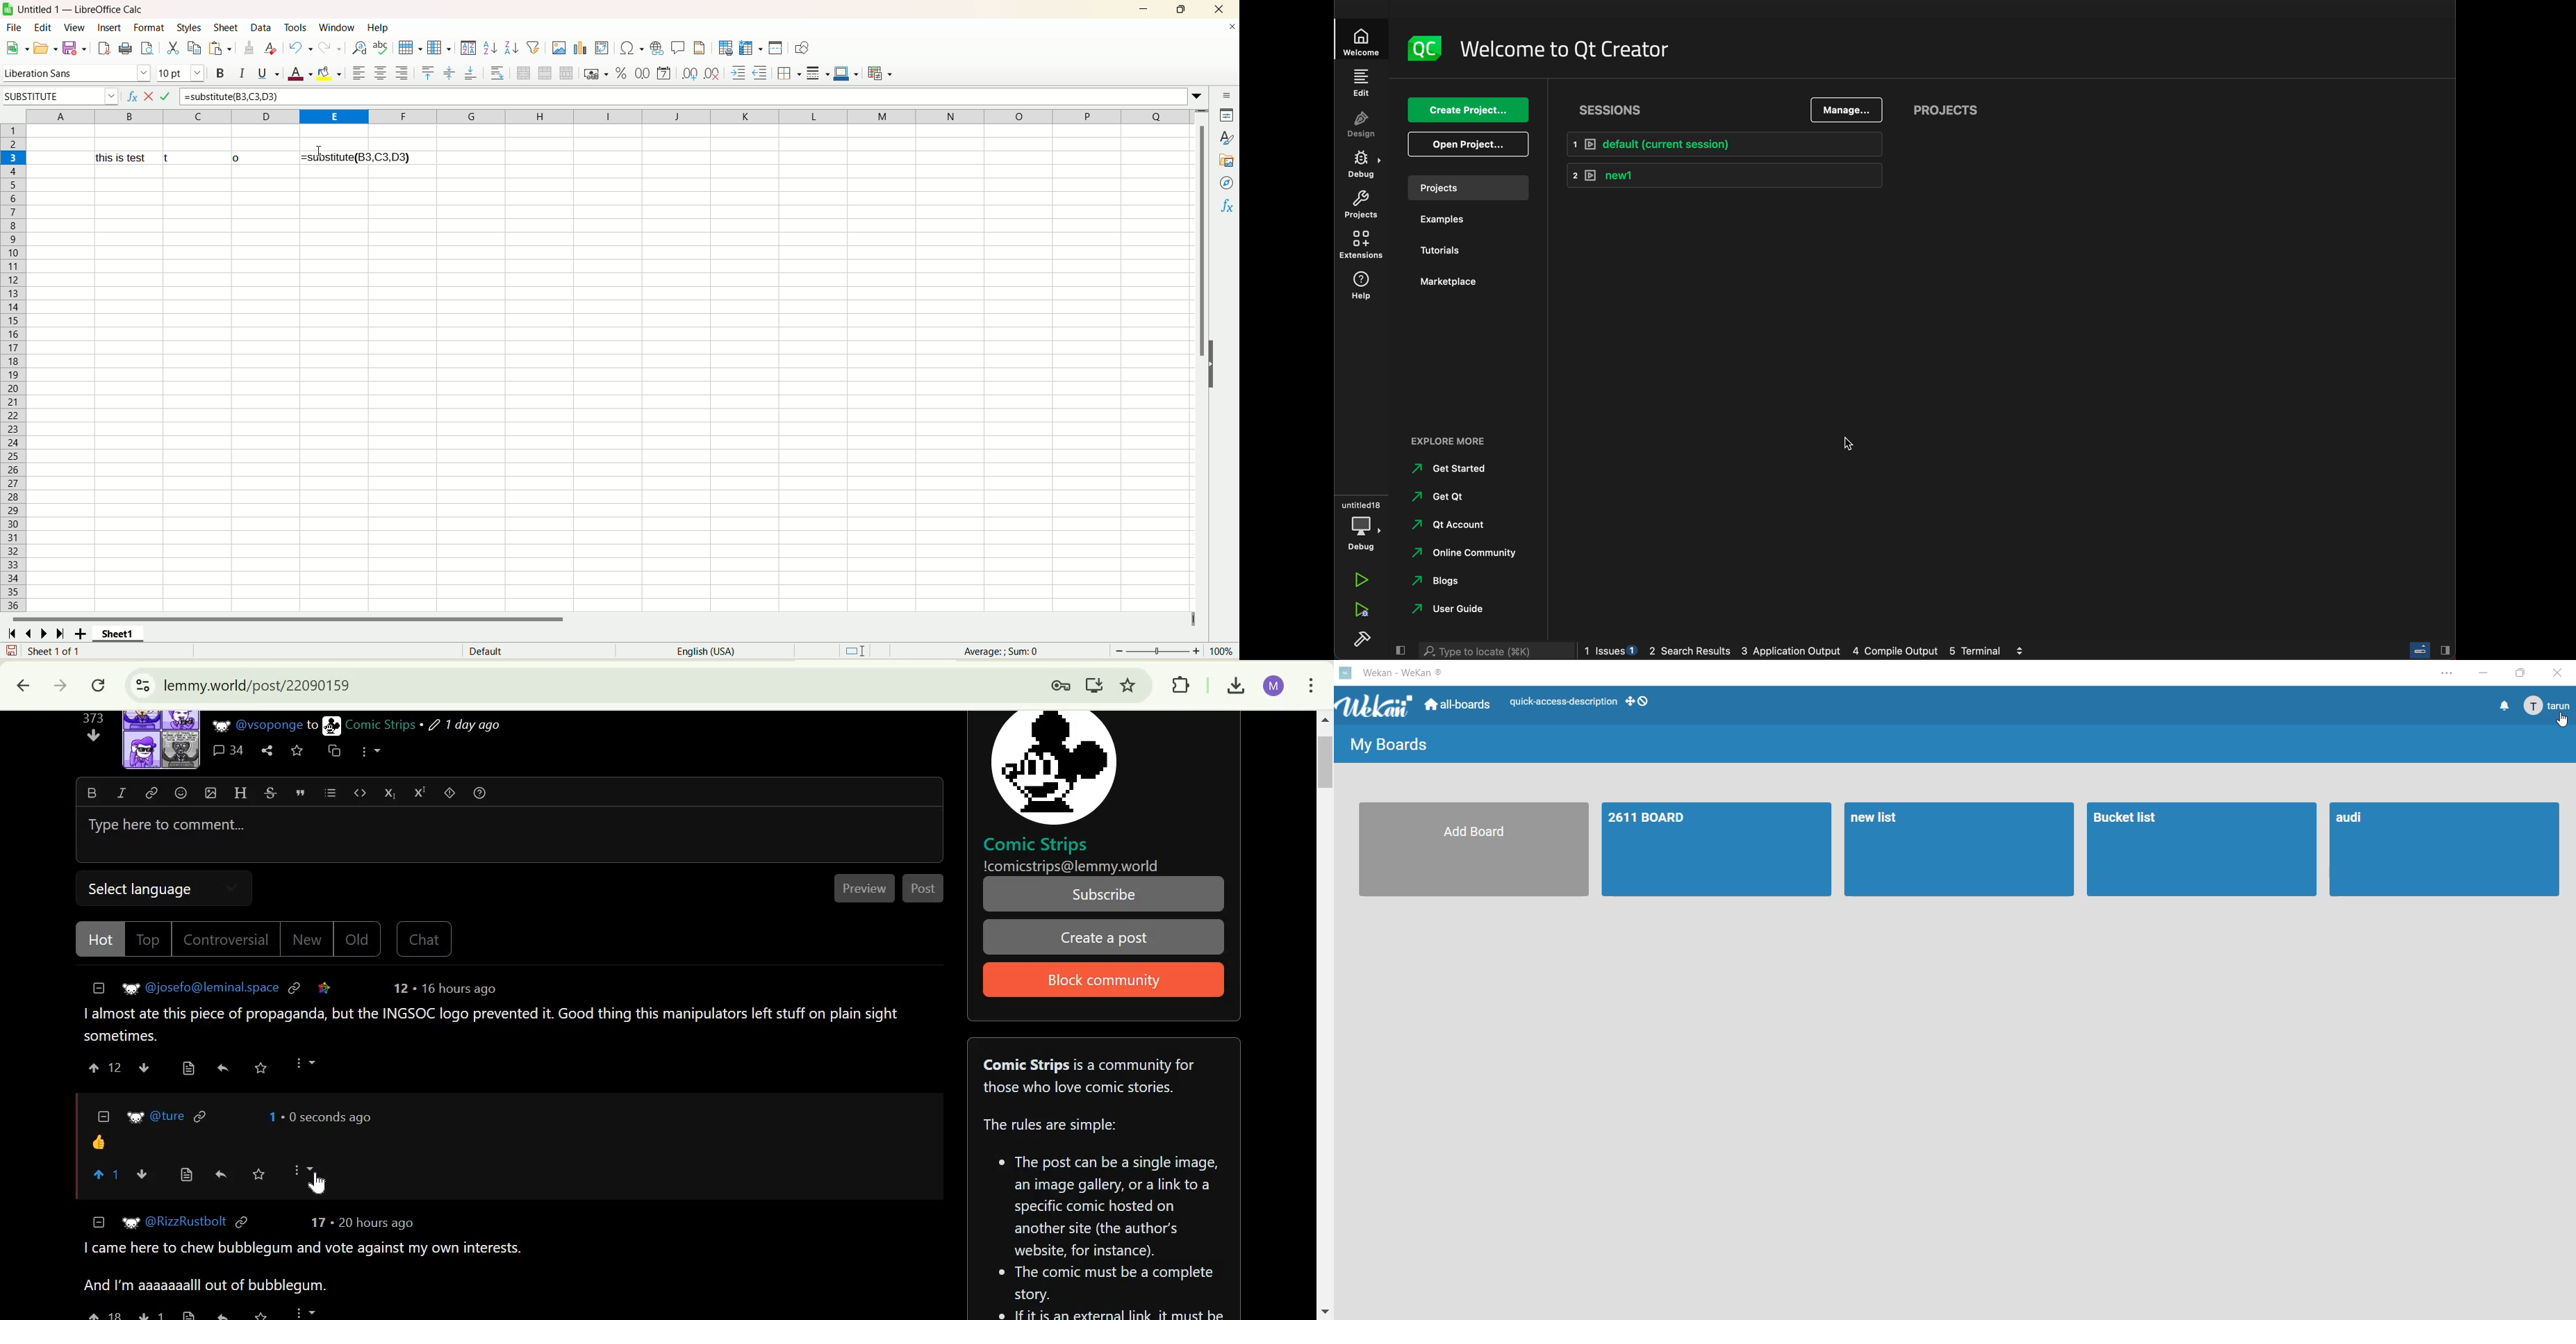  Describe the element at coordinates (1468, 110) in the screenshot. I see `create project` at that location.